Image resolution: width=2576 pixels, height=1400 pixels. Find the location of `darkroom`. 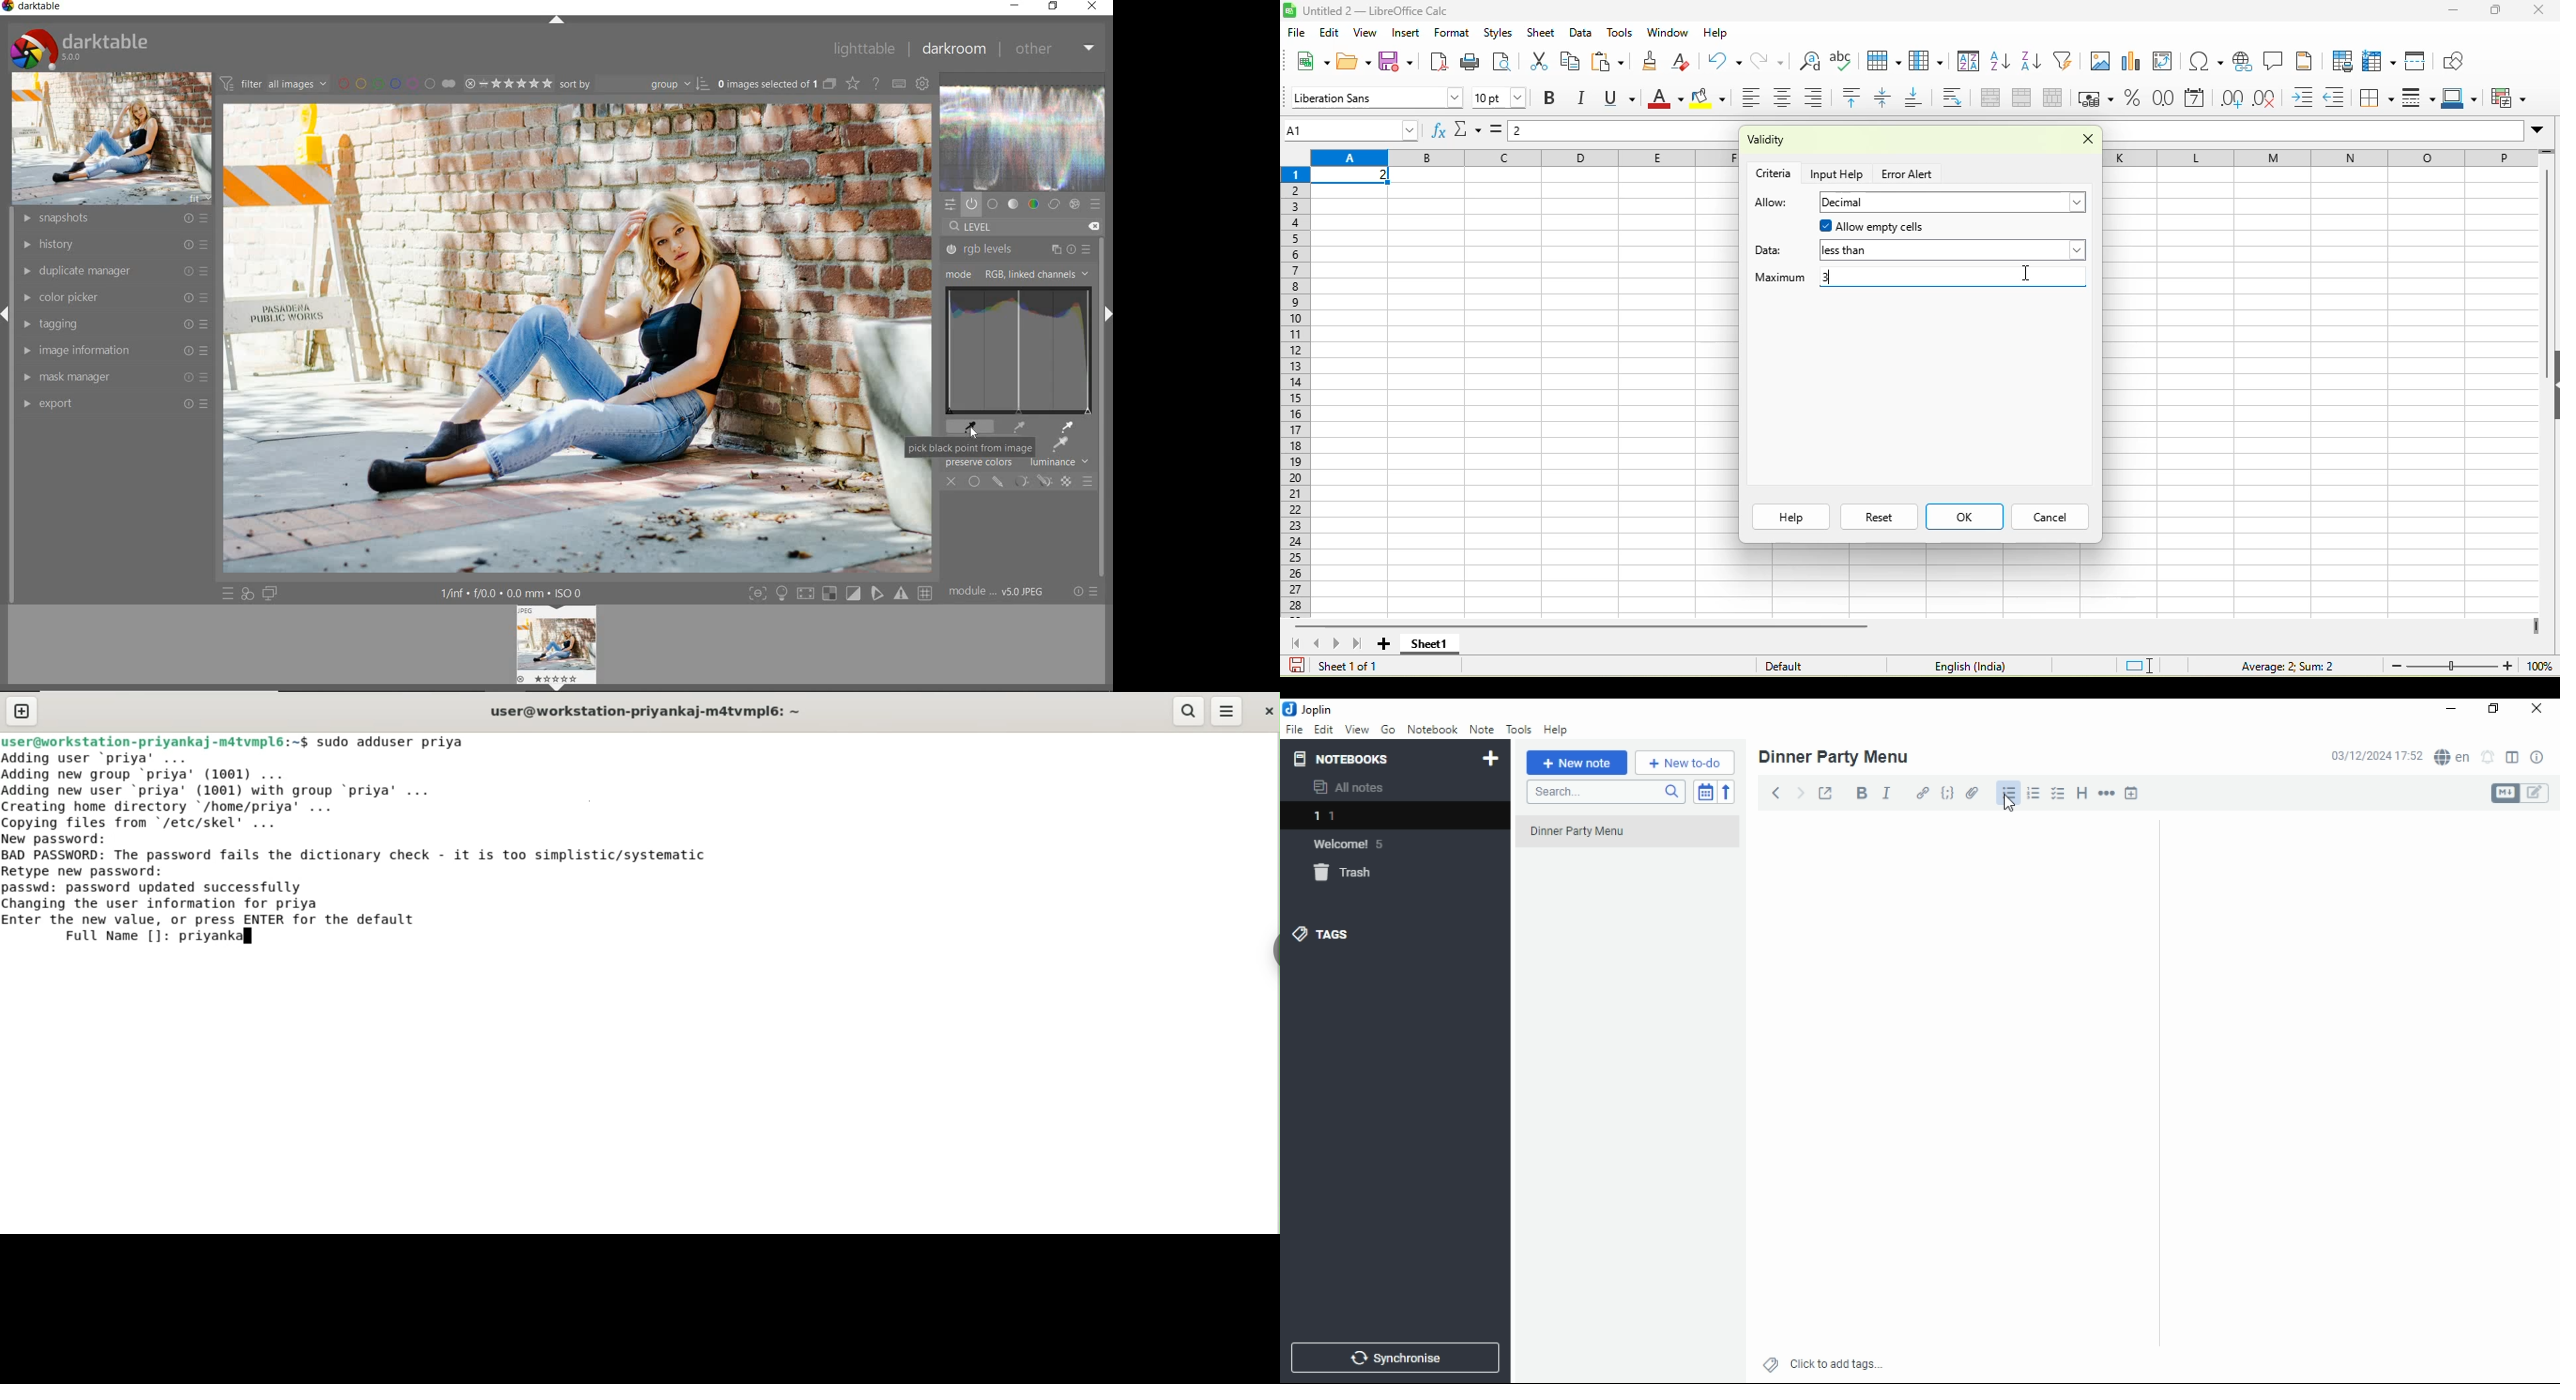

darkroom is located at coordinates (956, 50).